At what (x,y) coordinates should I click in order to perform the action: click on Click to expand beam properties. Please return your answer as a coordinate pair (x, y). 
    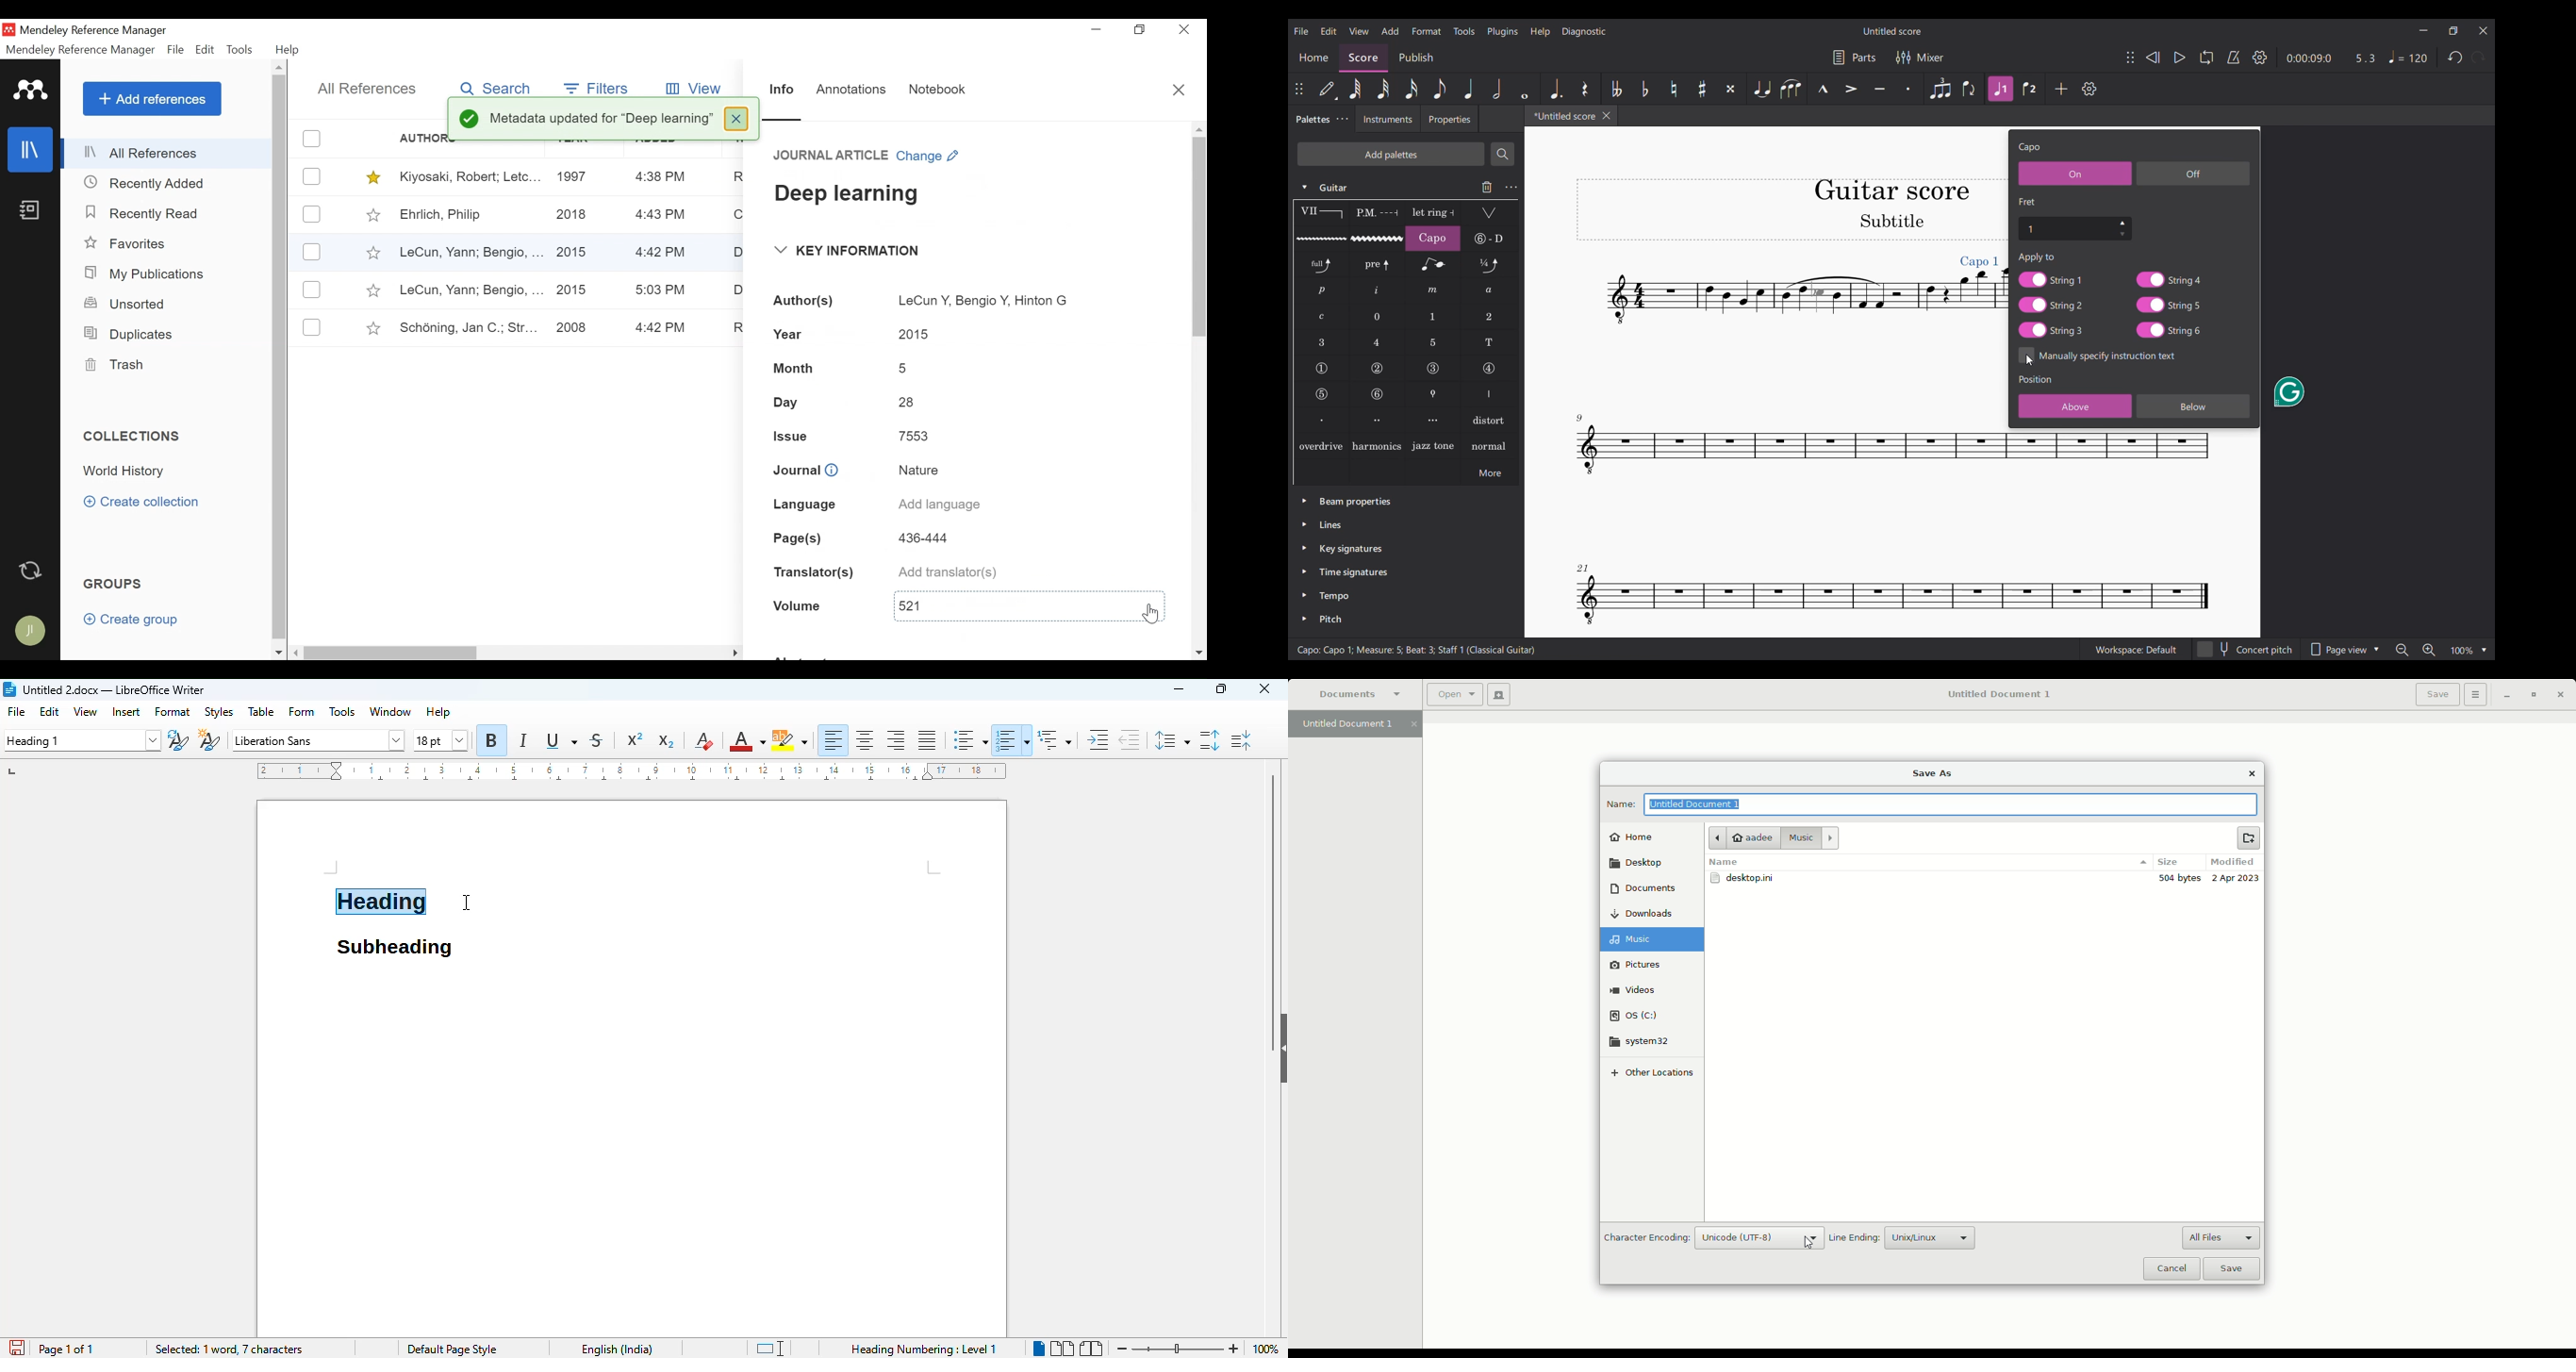
    Looking at the image, I should click on (1304, 500).